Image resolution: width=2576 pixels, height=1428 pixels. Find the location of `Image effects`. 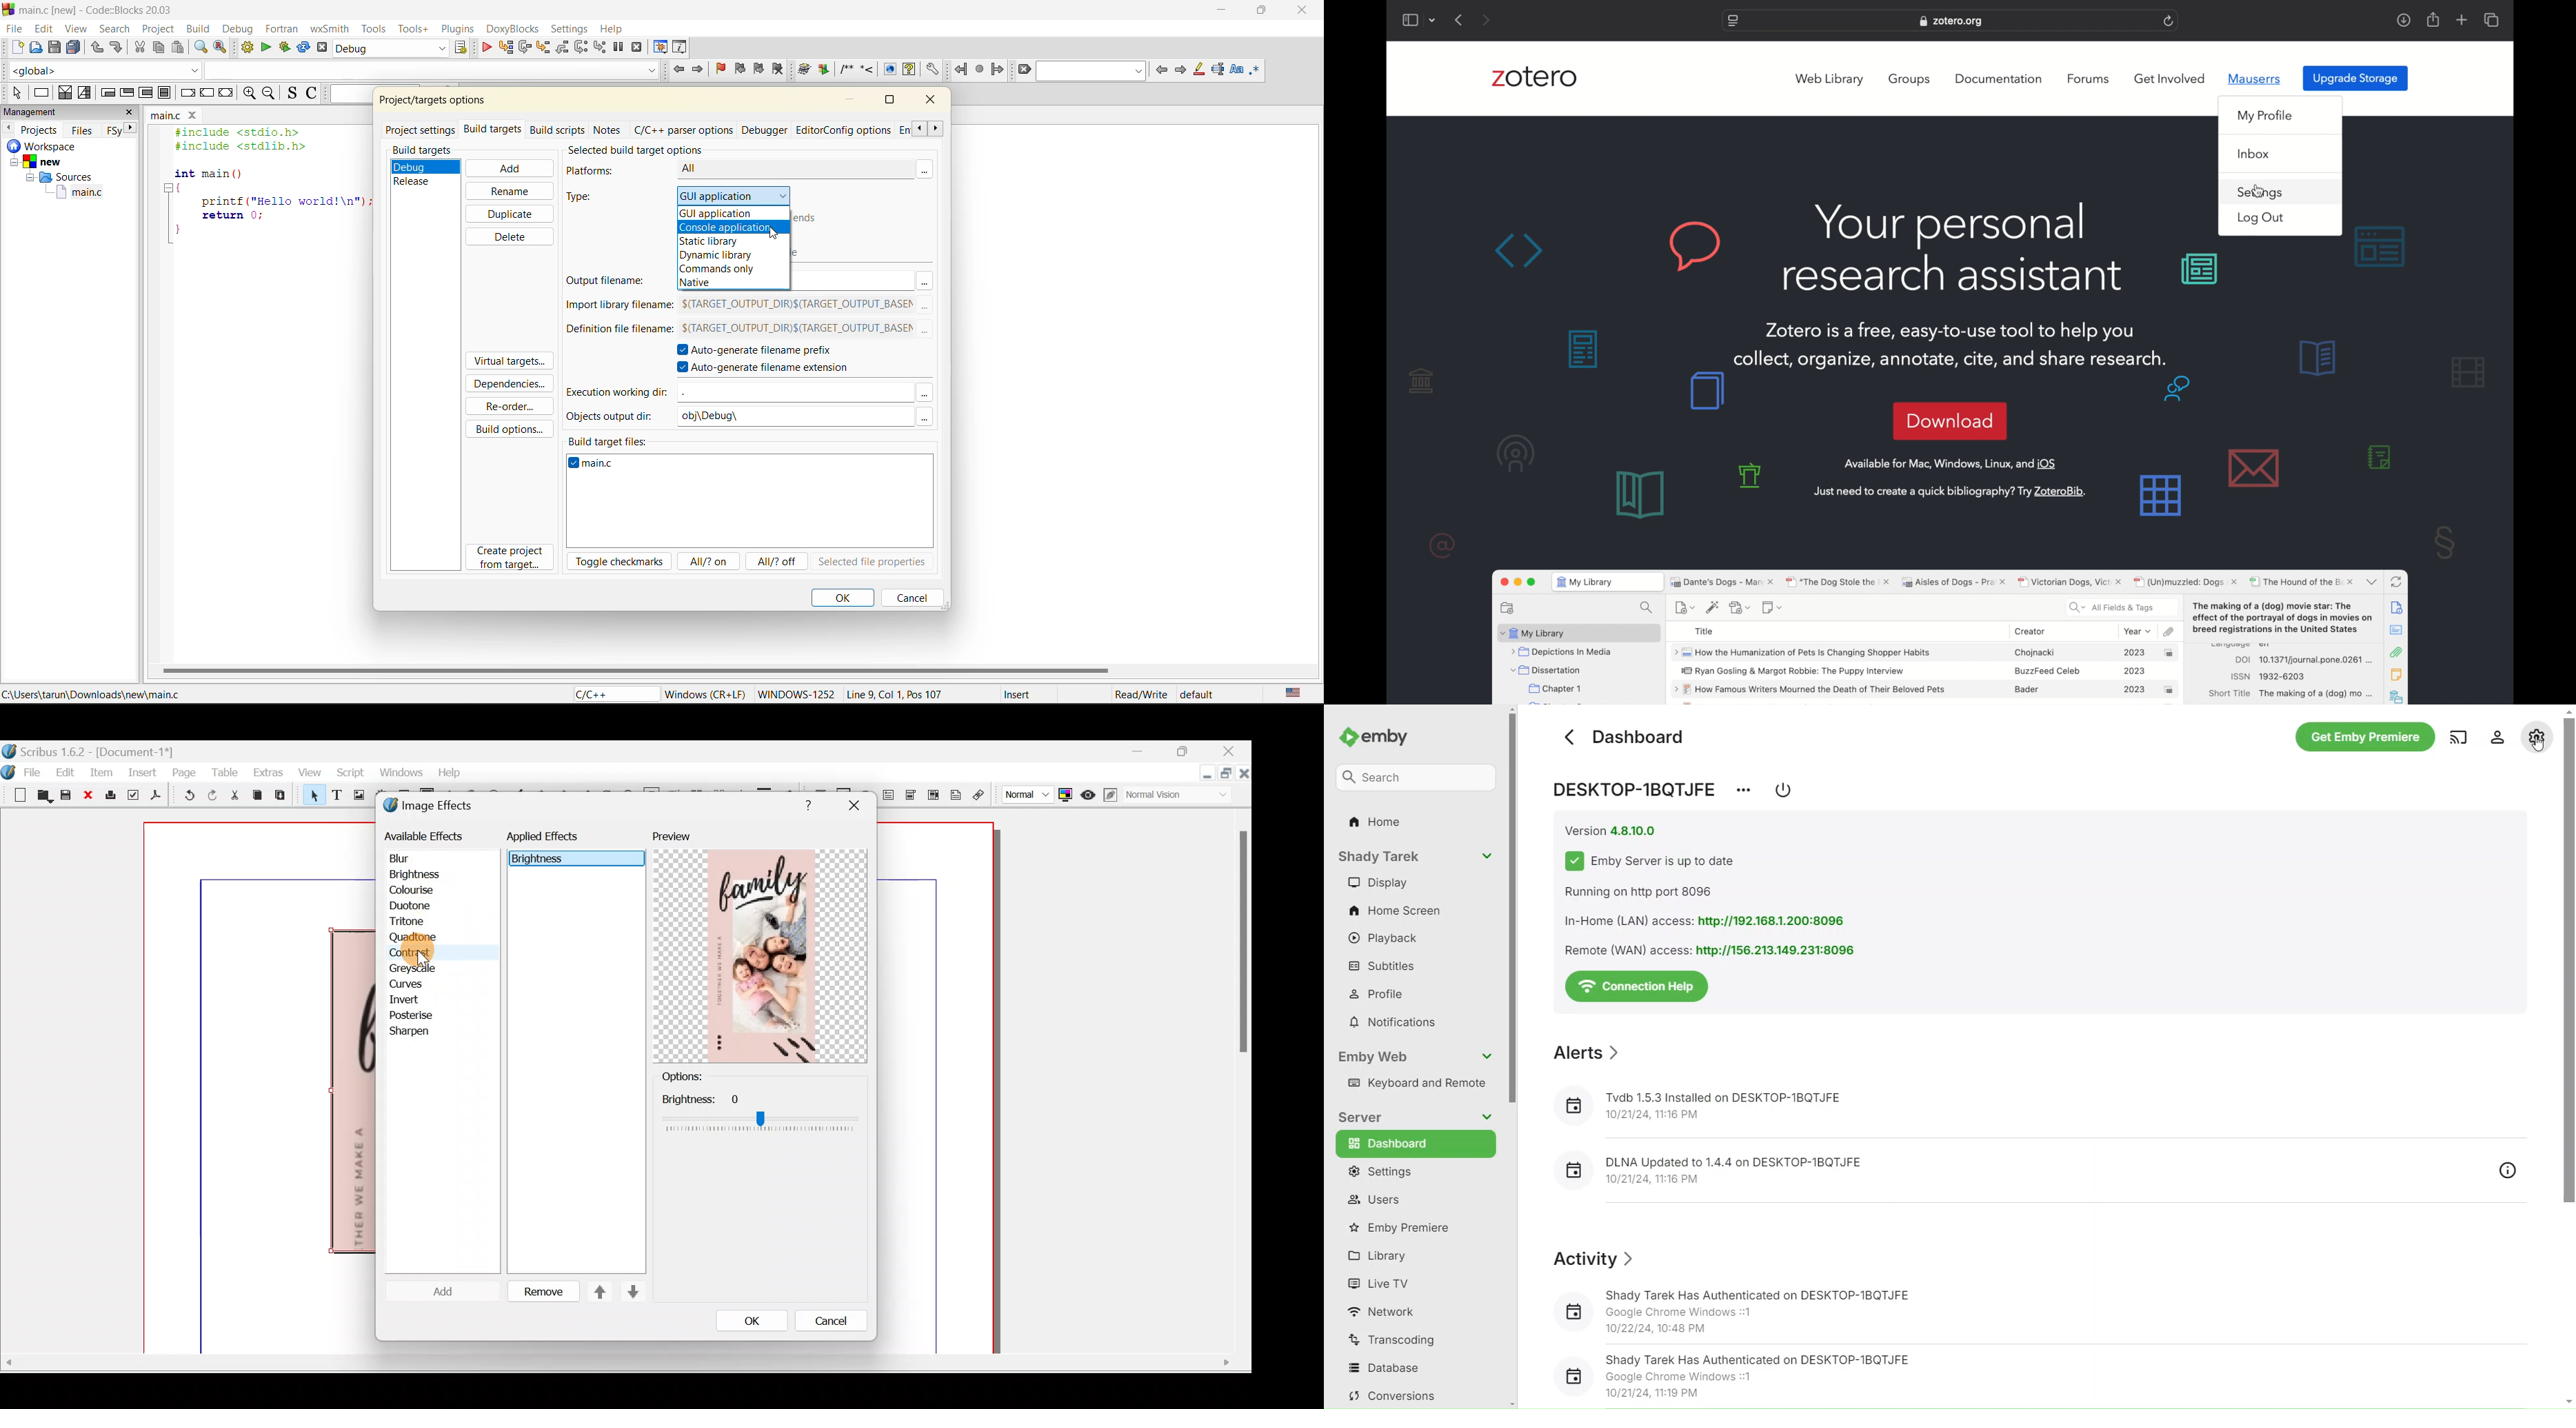

Image effects is located at coordinates (436, 807).